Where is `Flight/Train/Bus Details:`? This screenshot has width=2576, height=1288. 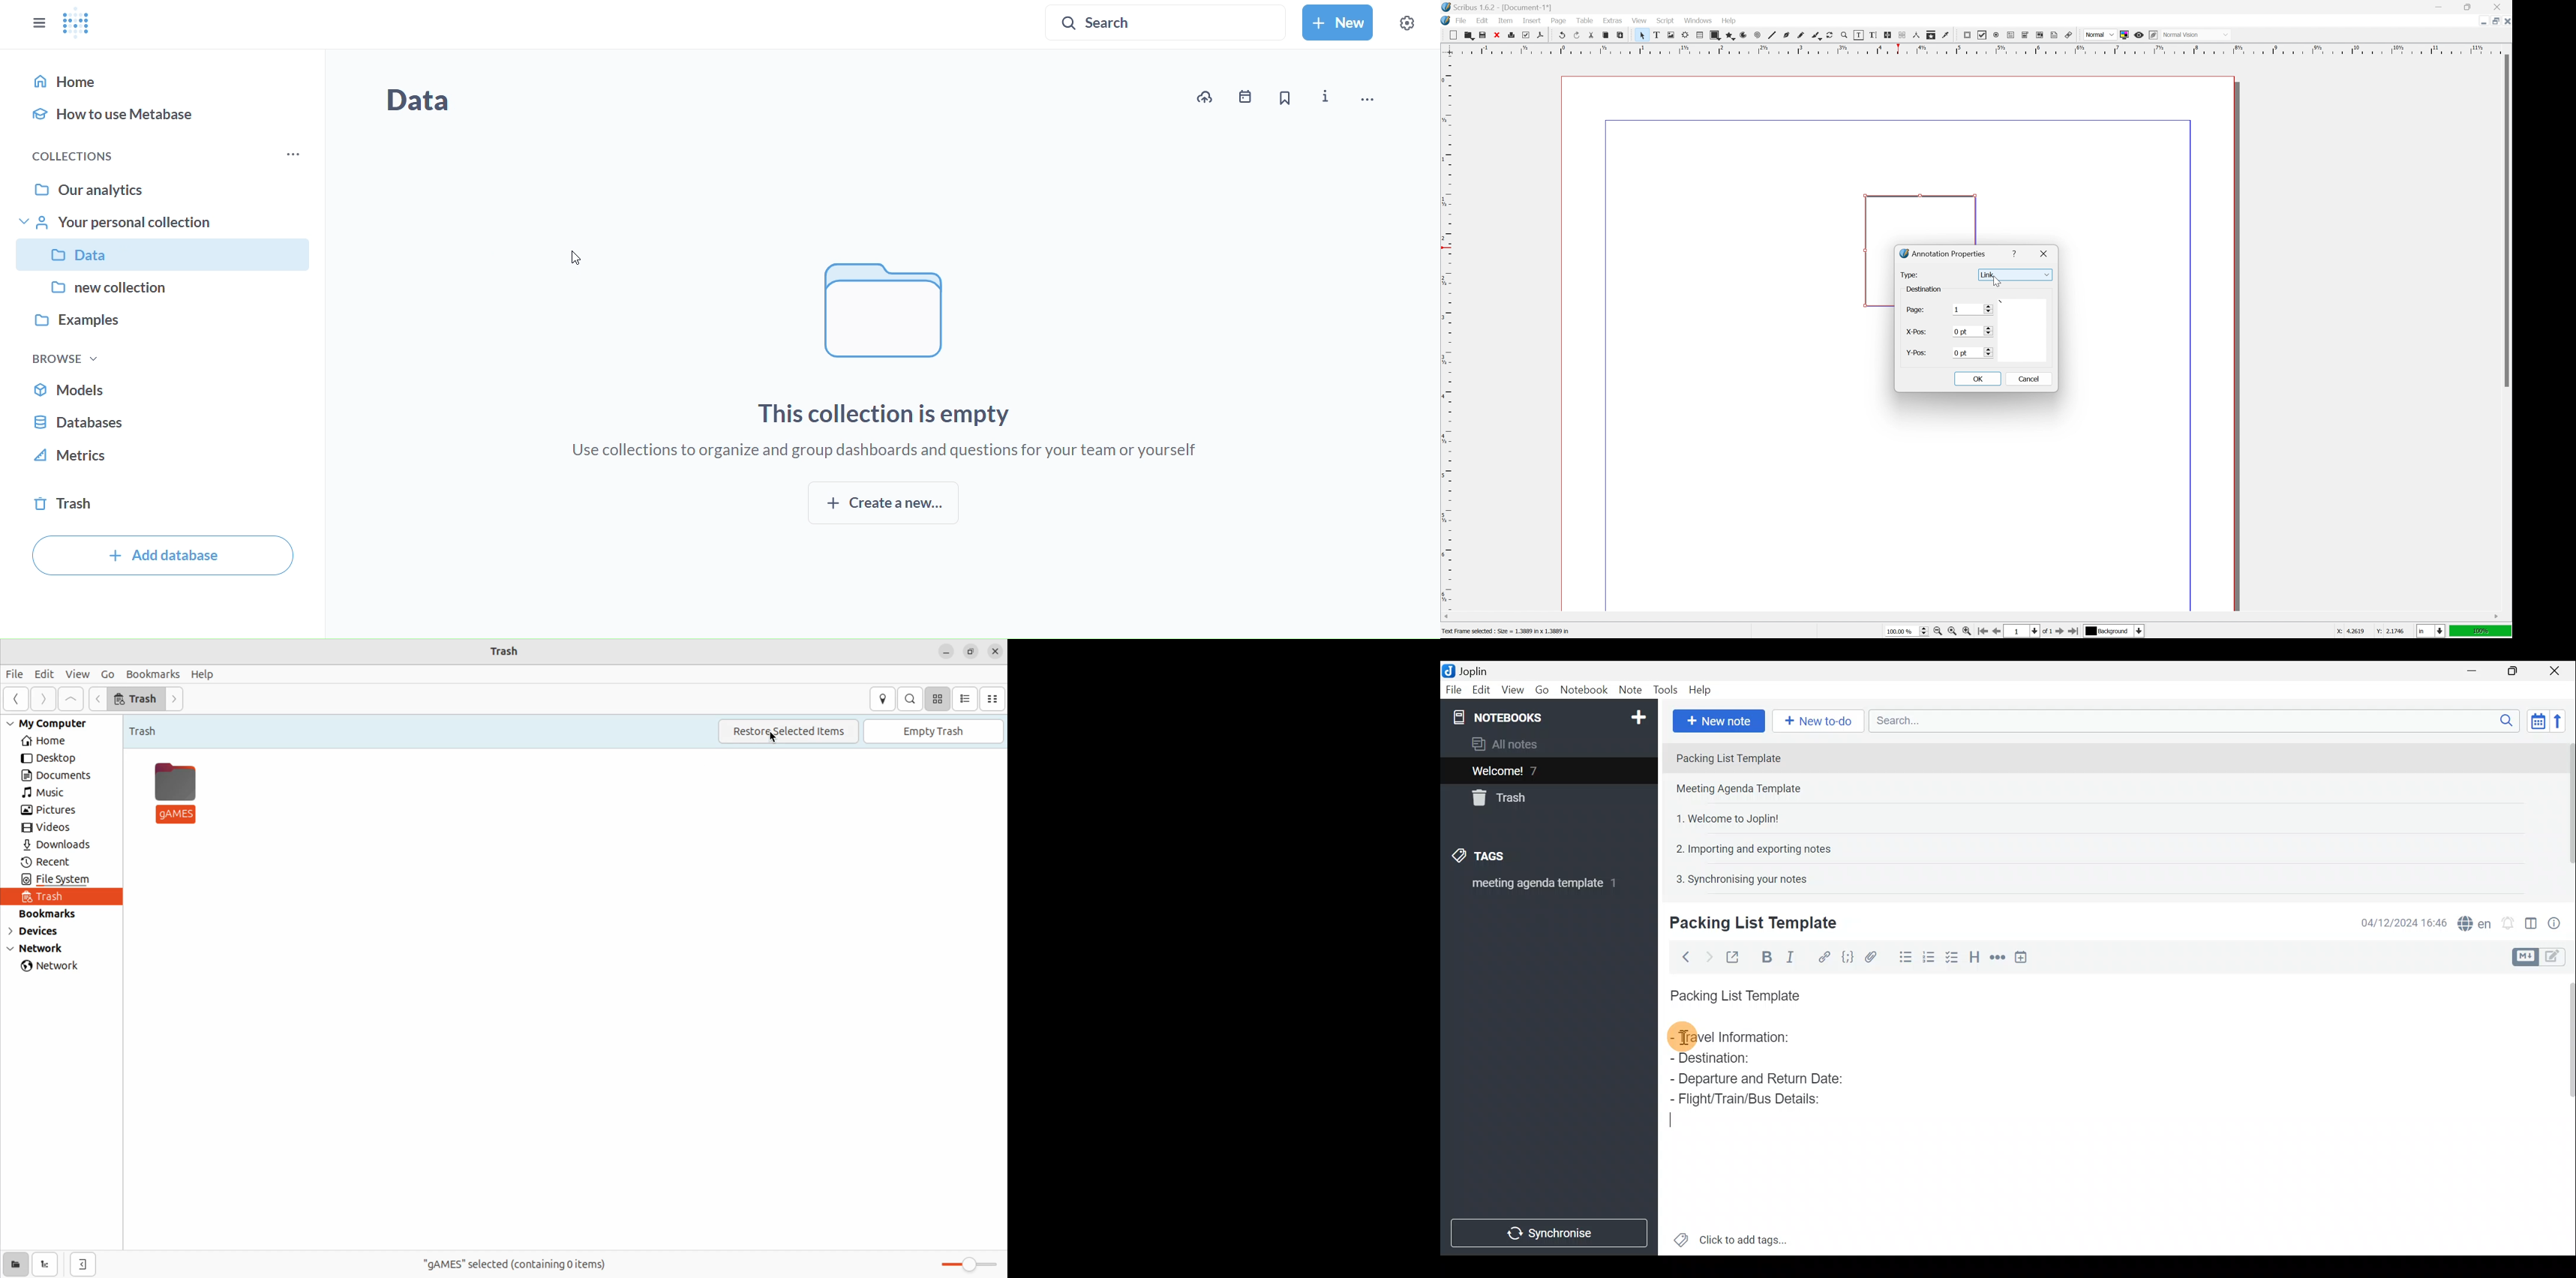 Flight/Train/Bus Details: is located at coordinates (1749, 1100).